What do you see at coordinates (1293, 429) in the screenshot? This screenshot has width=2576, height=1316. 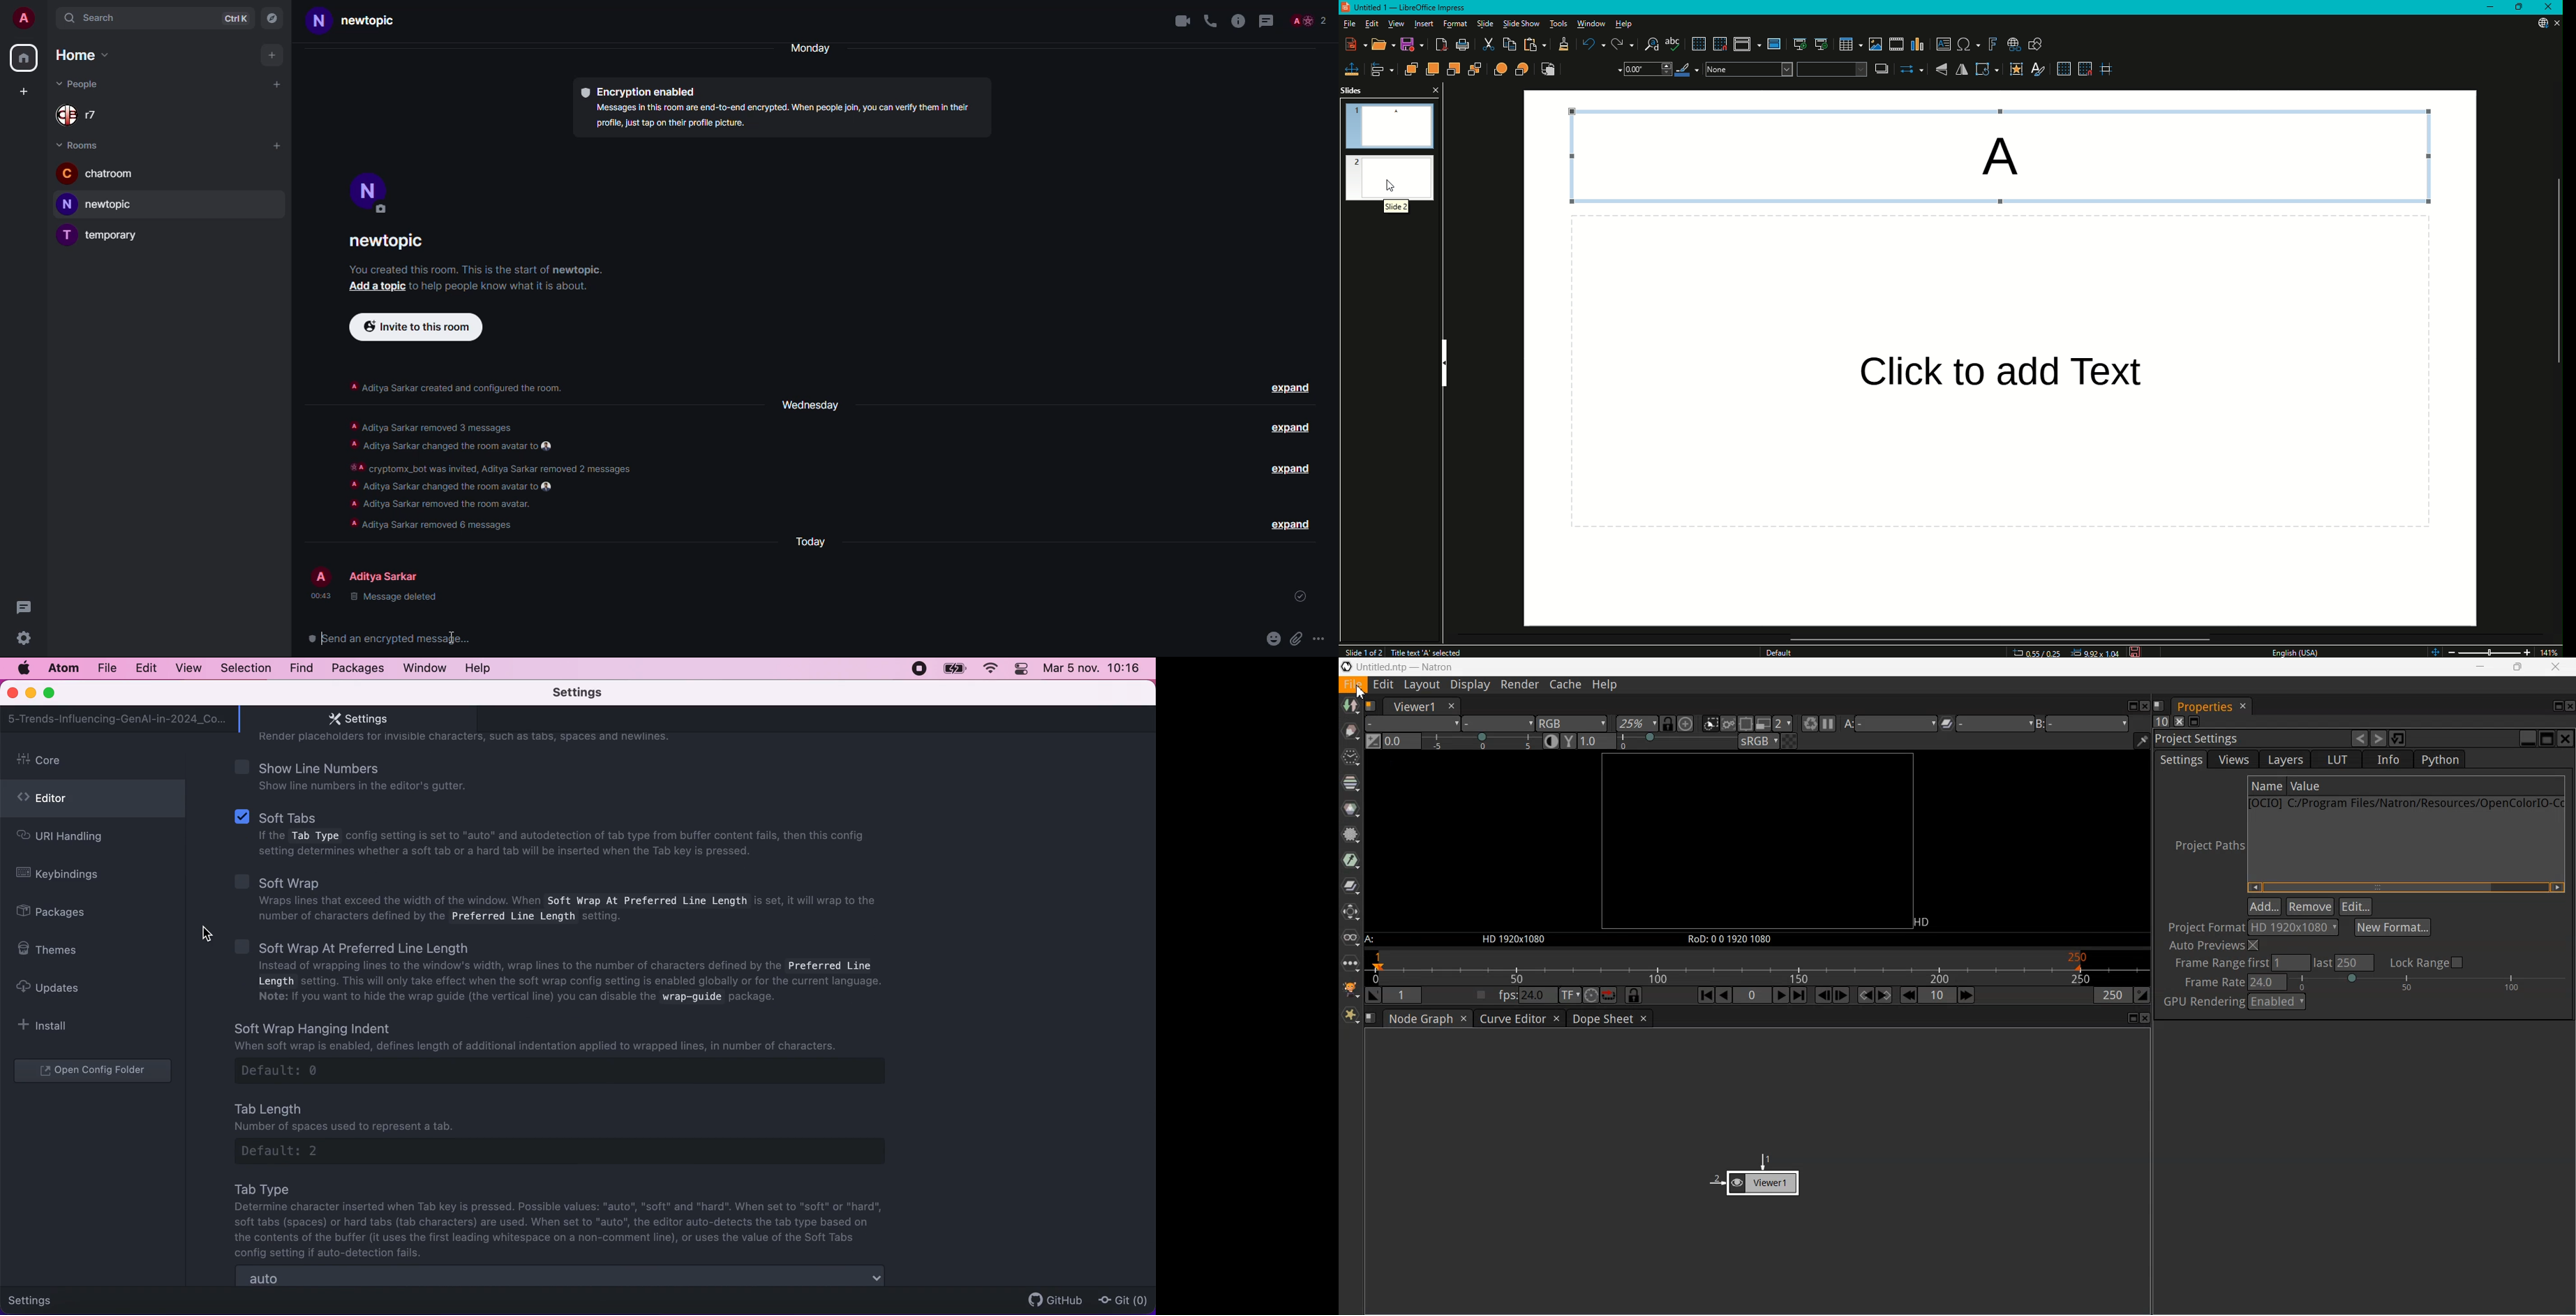 I see `expand` at bounding box center [1293, 429].